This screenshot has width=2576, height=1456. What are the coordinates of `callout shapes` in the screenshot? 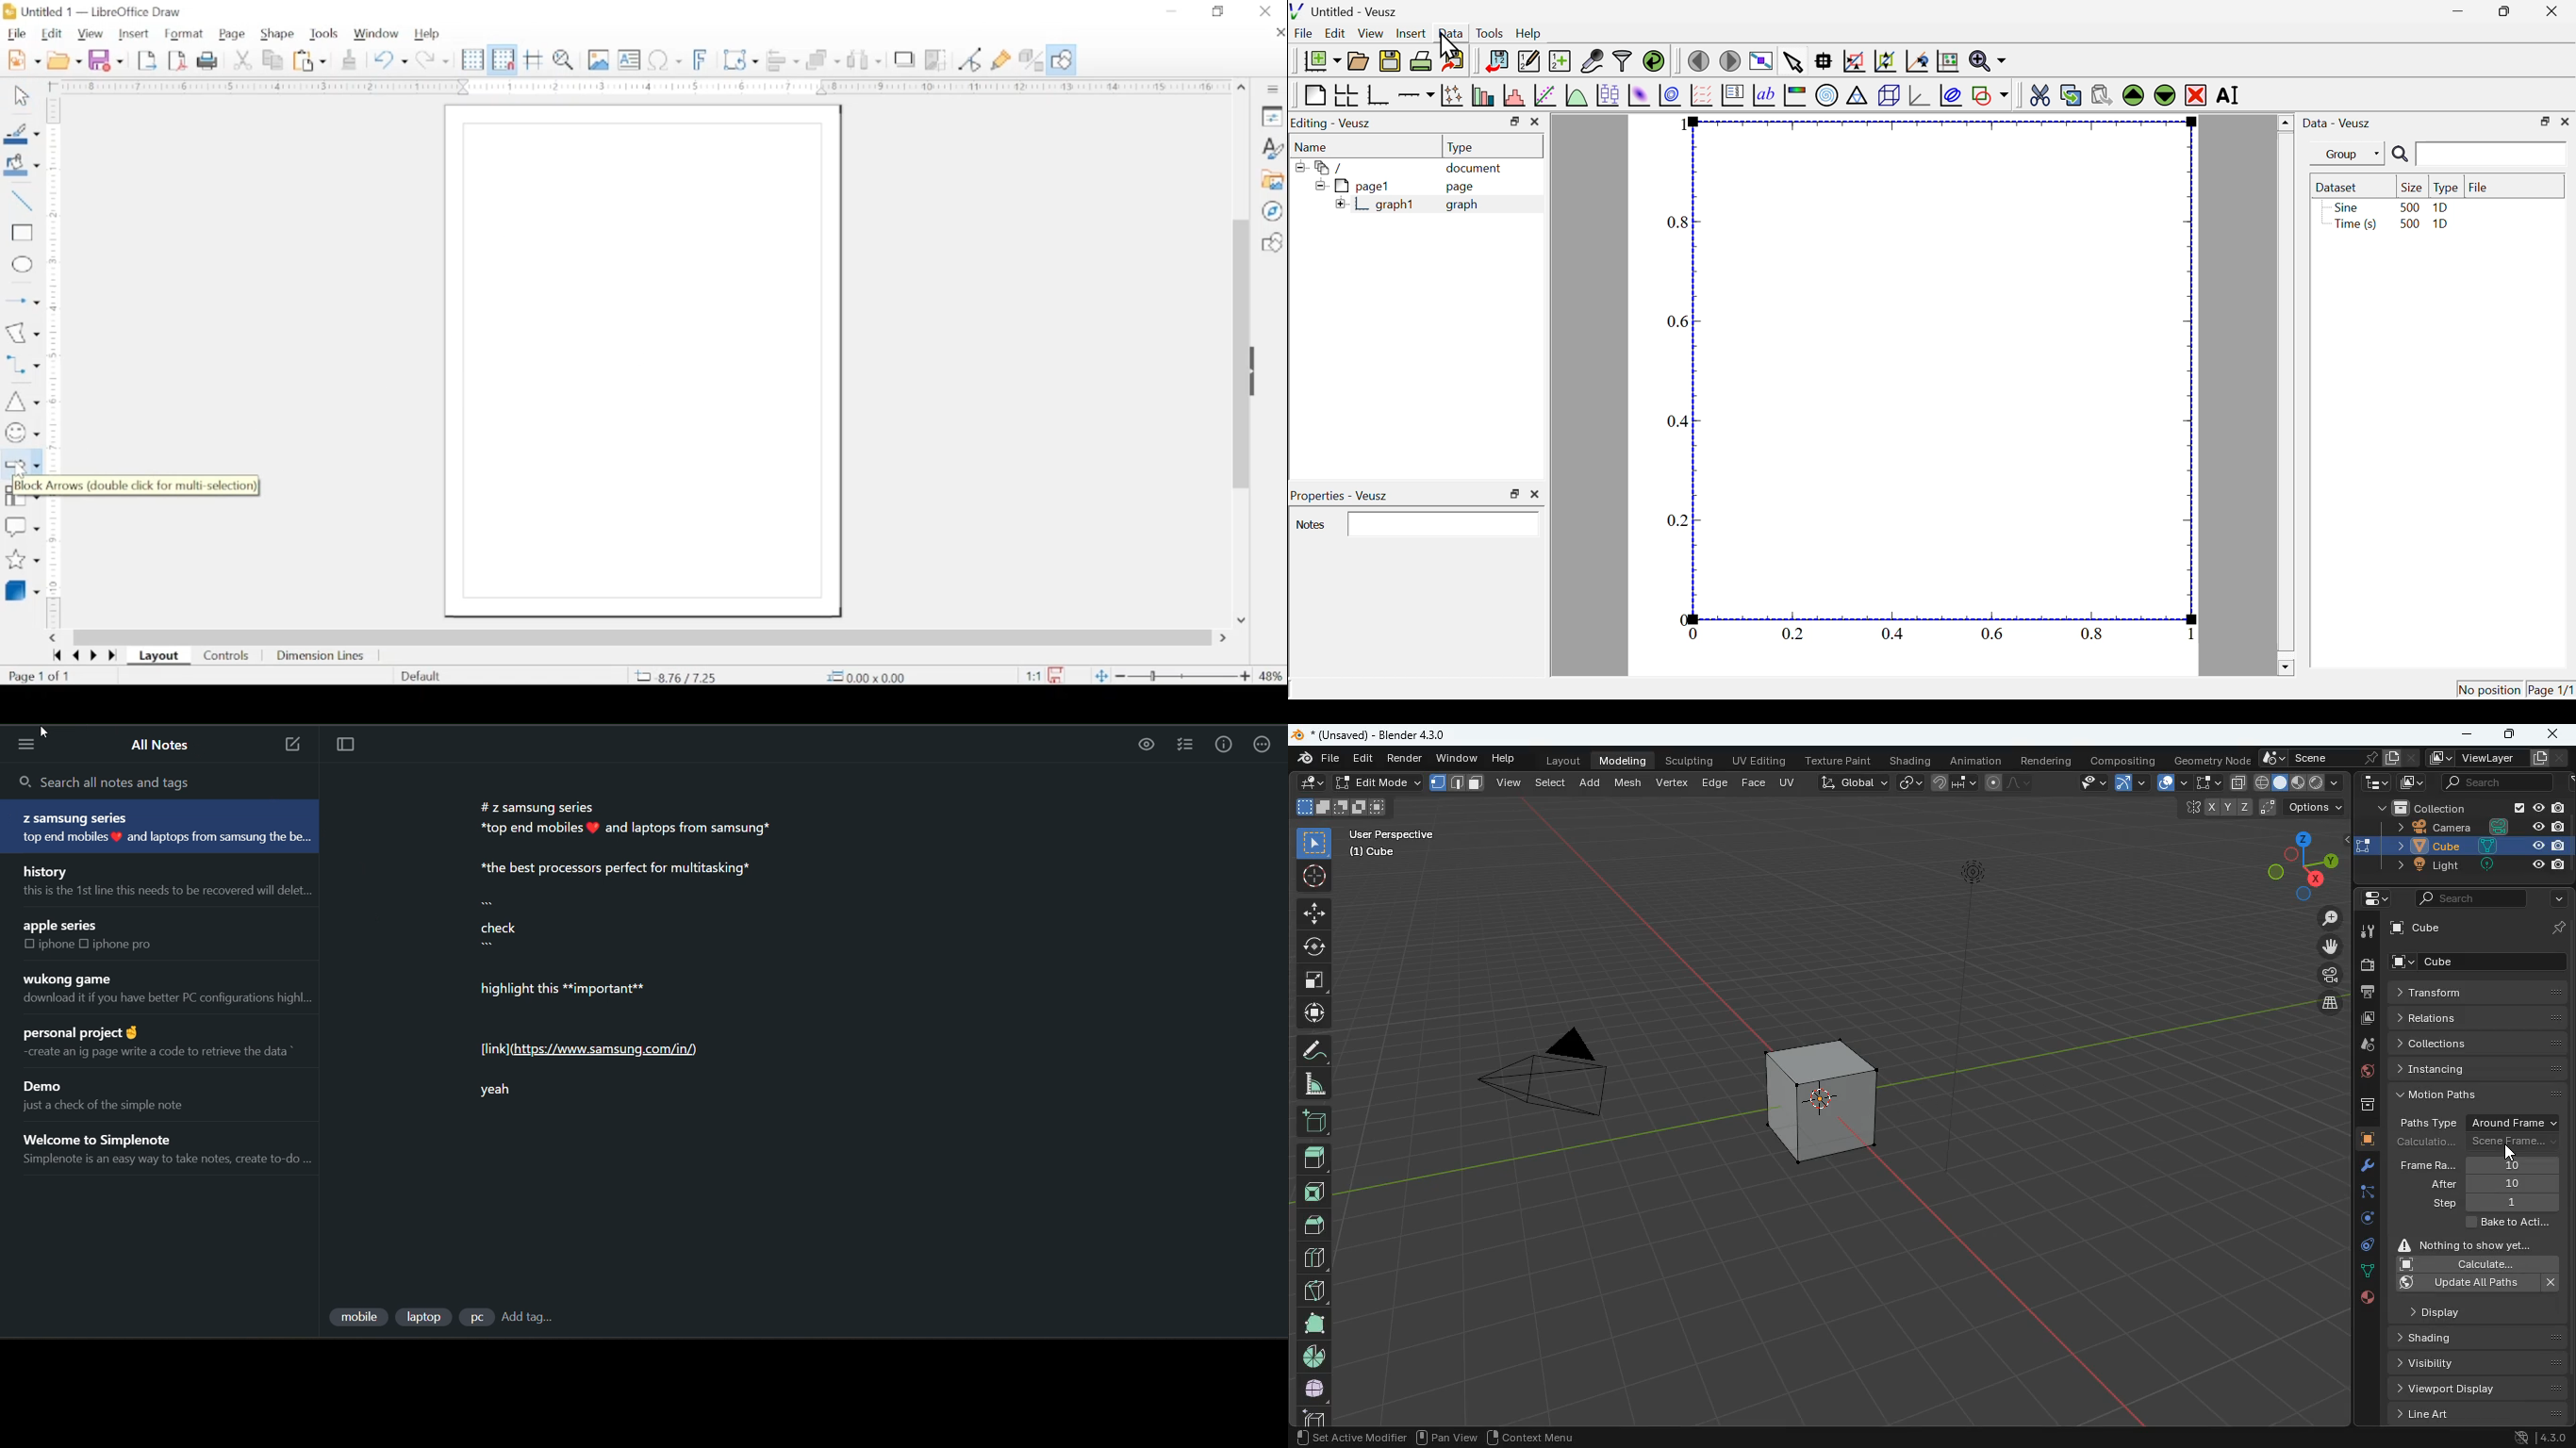 It's located at (21, 528).